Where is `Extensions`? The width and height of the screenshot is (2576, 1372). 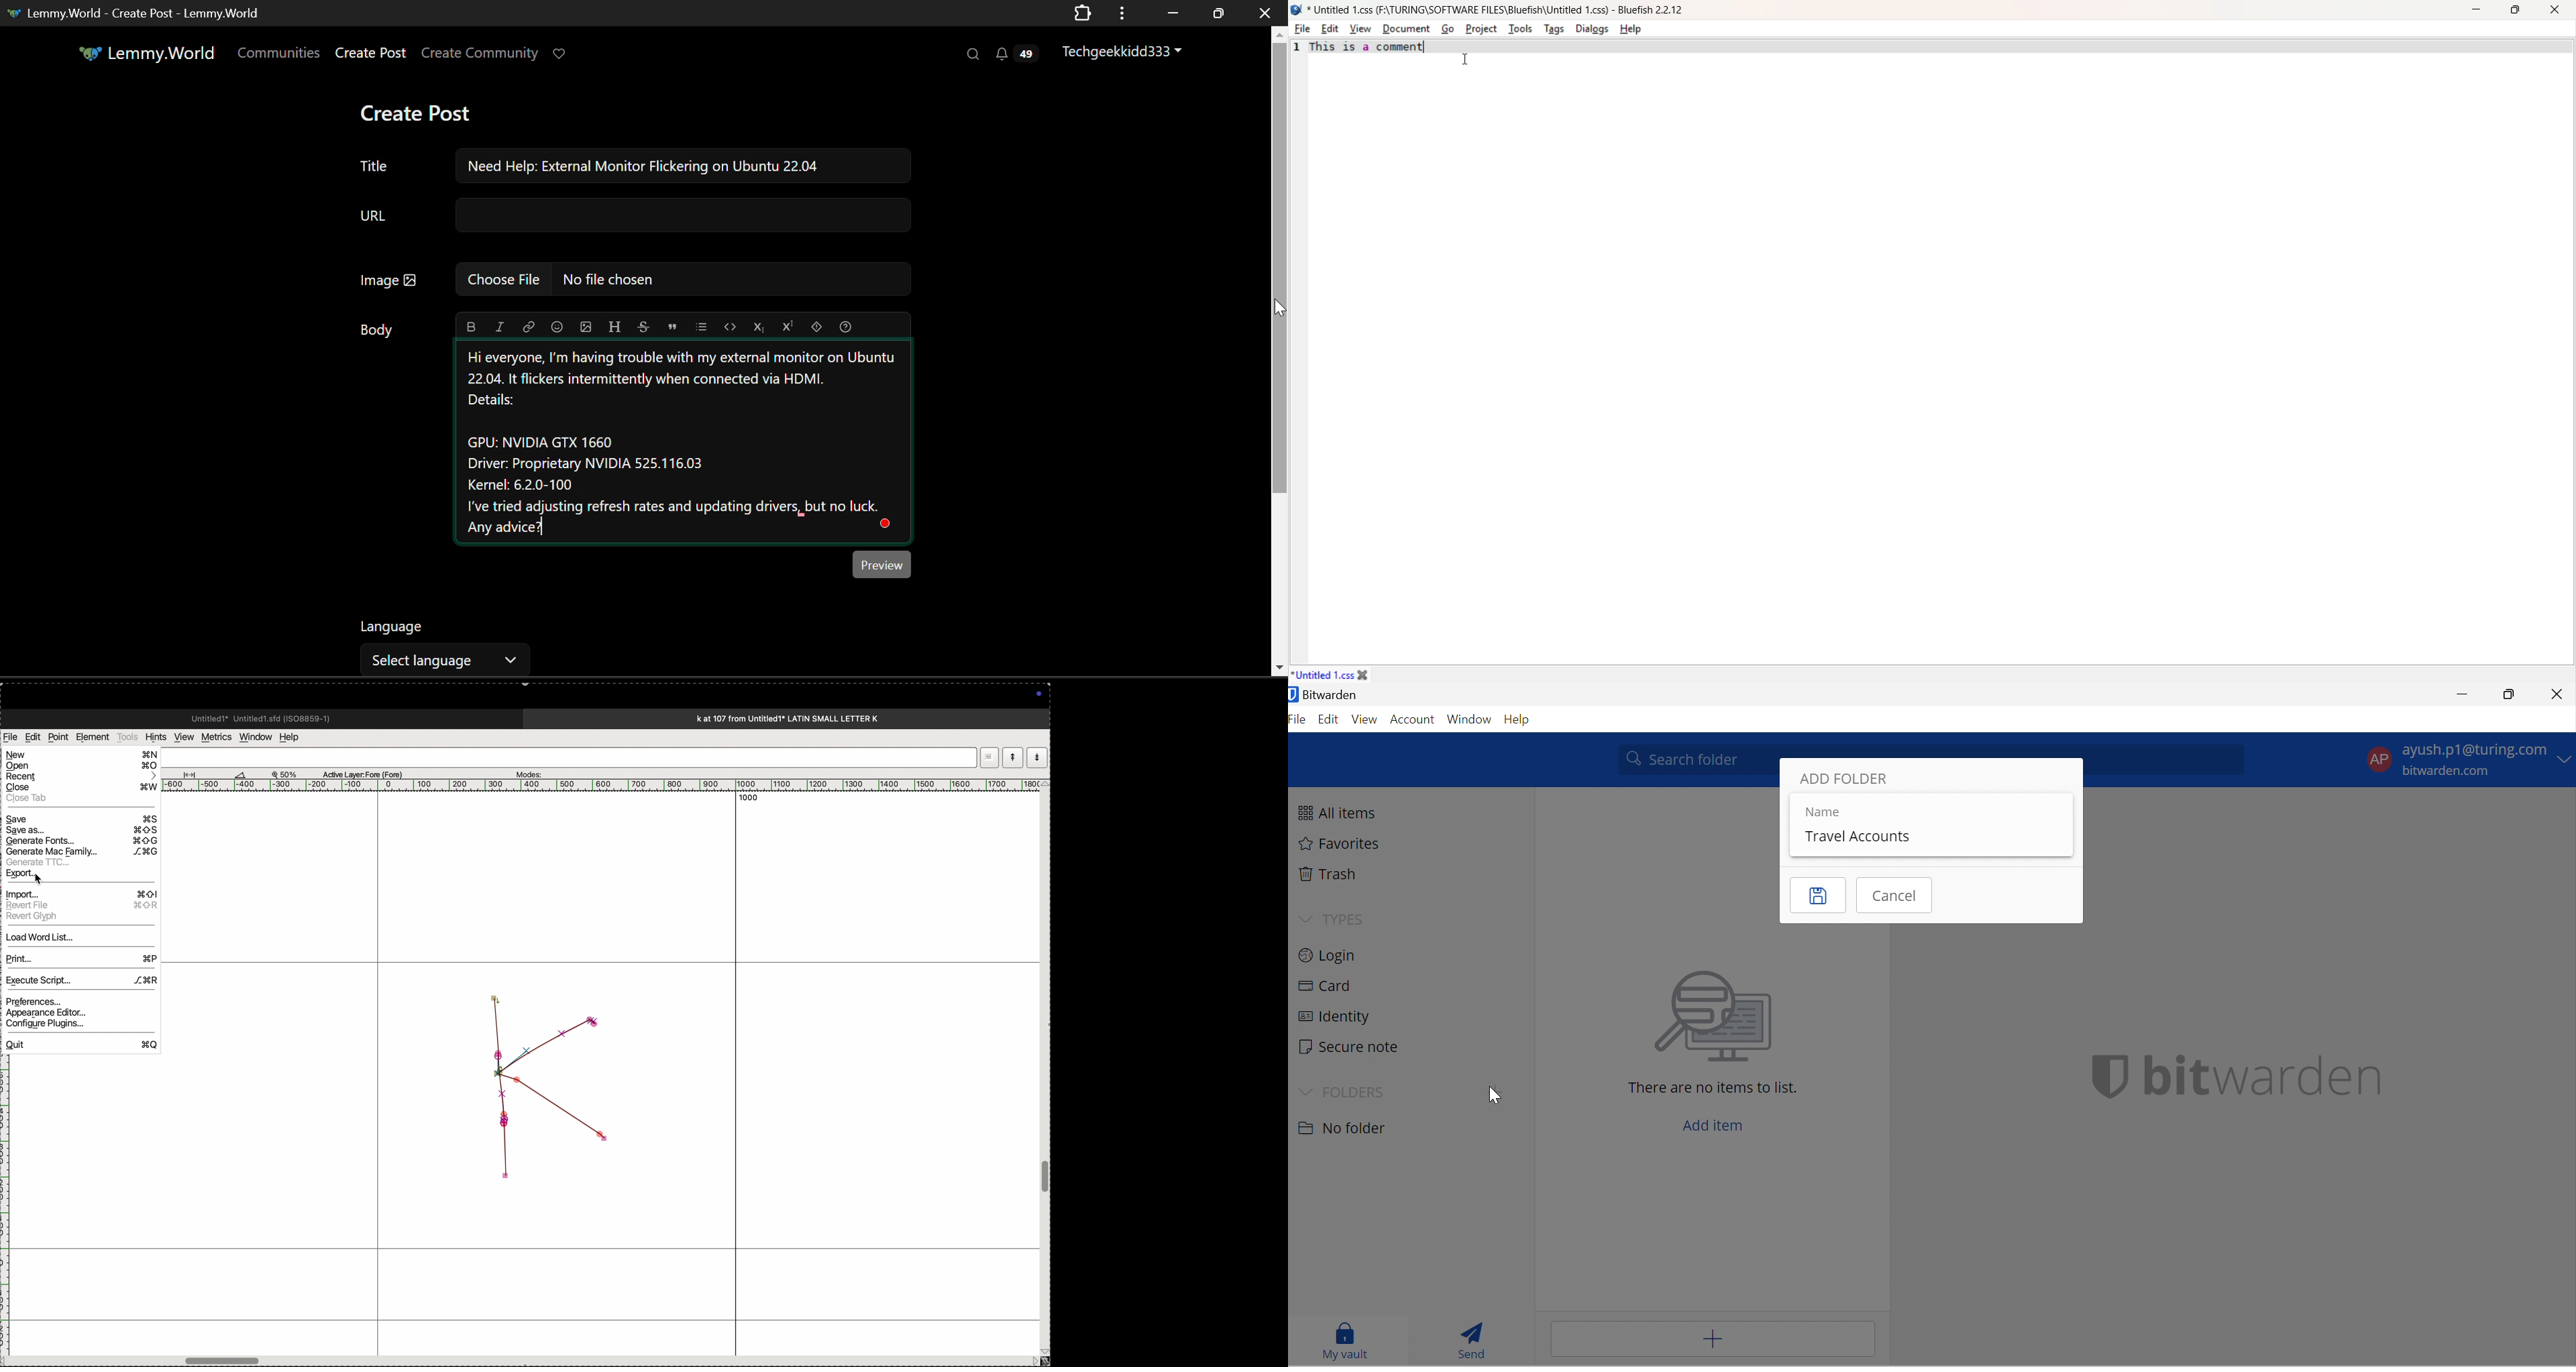
Extensions is located at coordinates (1083, 14).